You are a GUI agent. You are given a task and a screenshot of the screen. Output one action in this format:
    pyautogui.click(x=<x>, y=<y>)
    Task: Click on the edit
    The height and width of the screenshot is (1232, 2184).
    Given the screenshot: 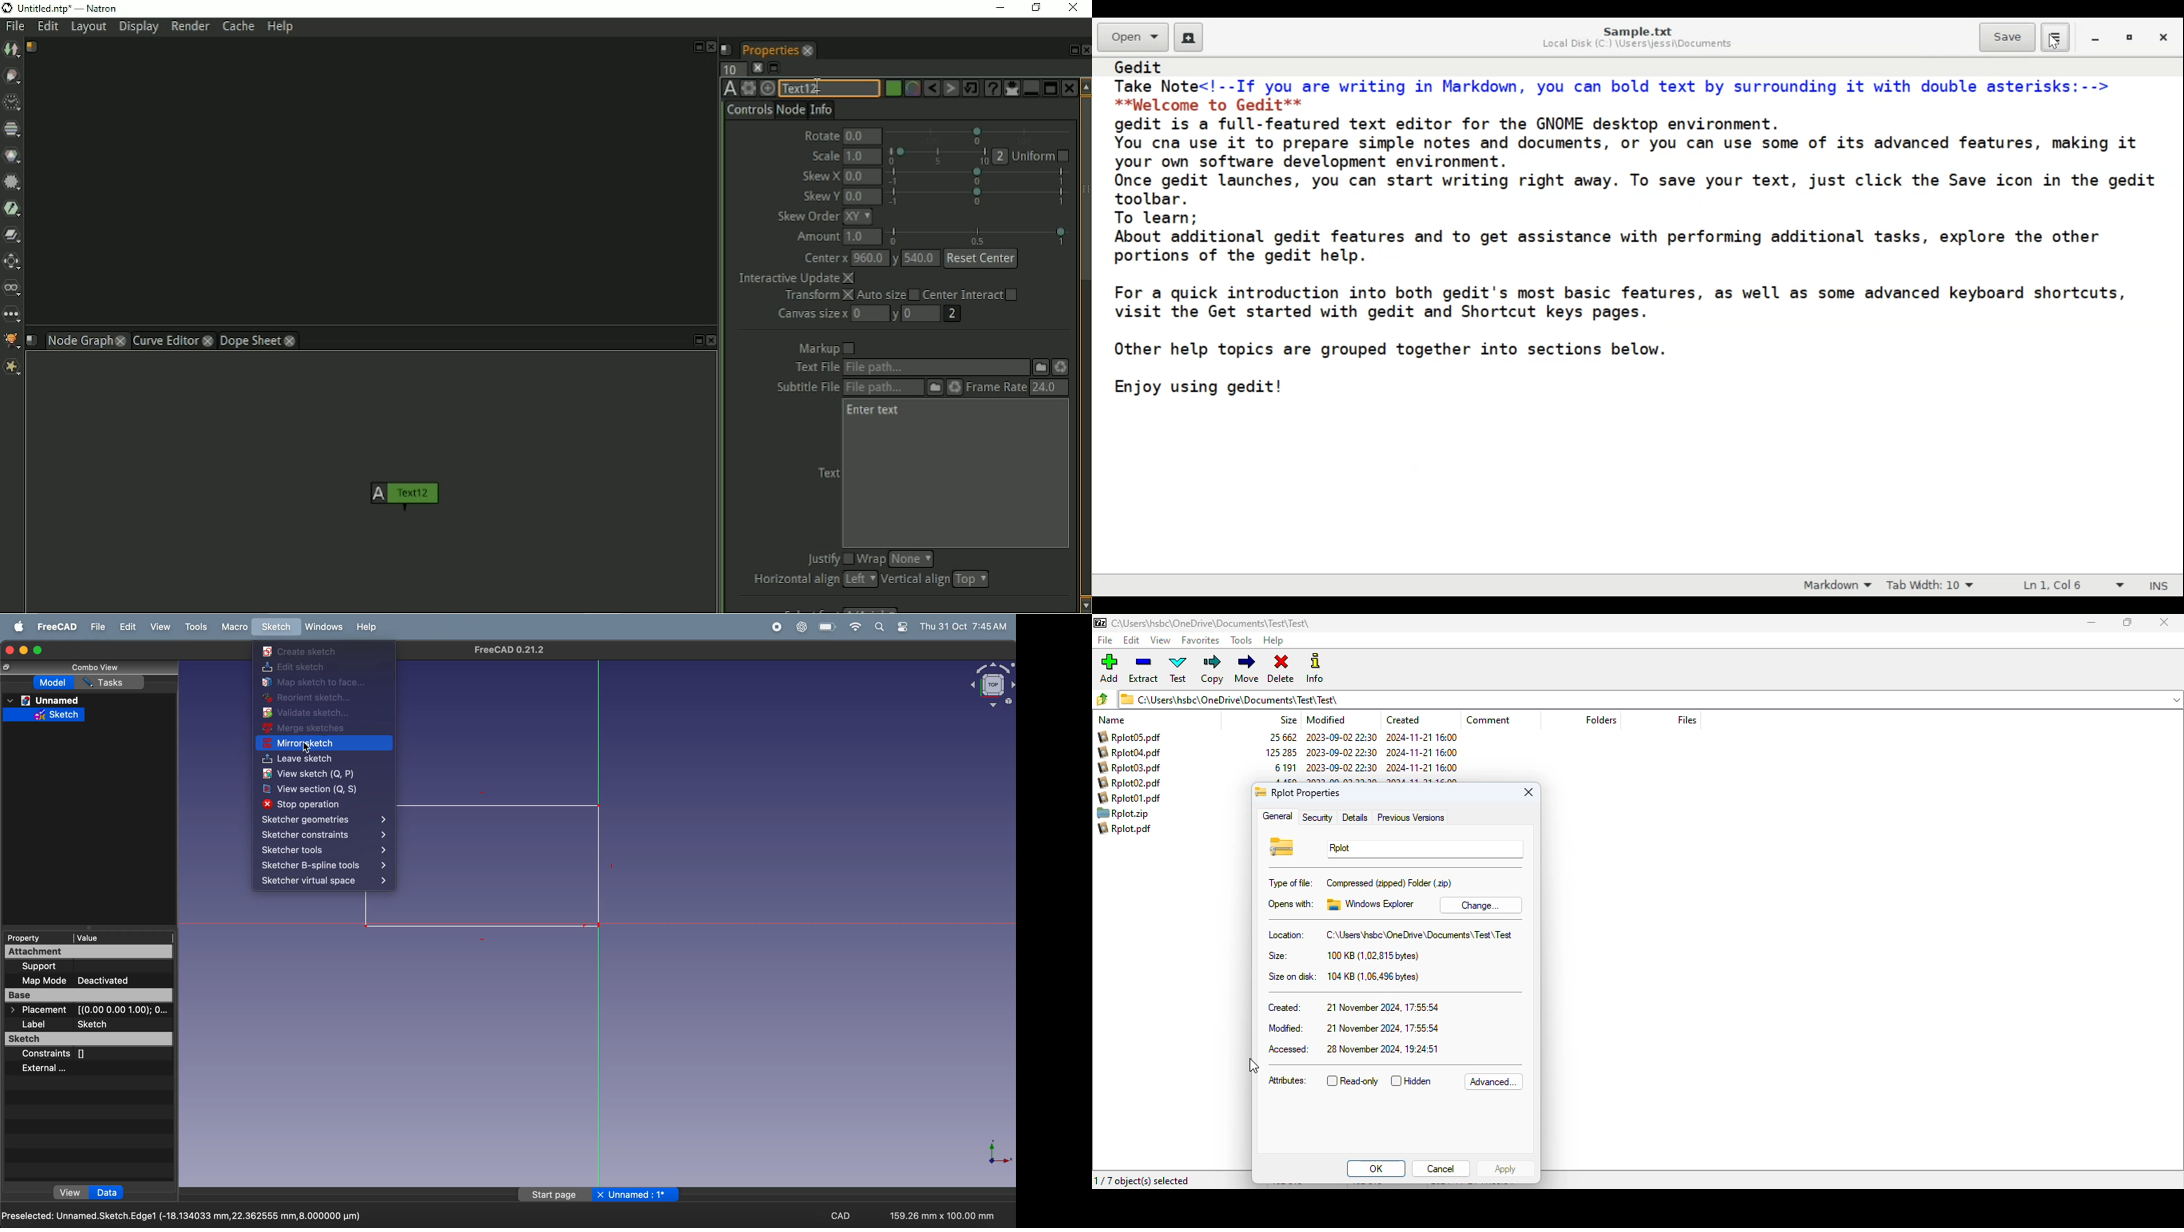 What is the action you would take?
    pyautogui.click(x=124, y=628)
    